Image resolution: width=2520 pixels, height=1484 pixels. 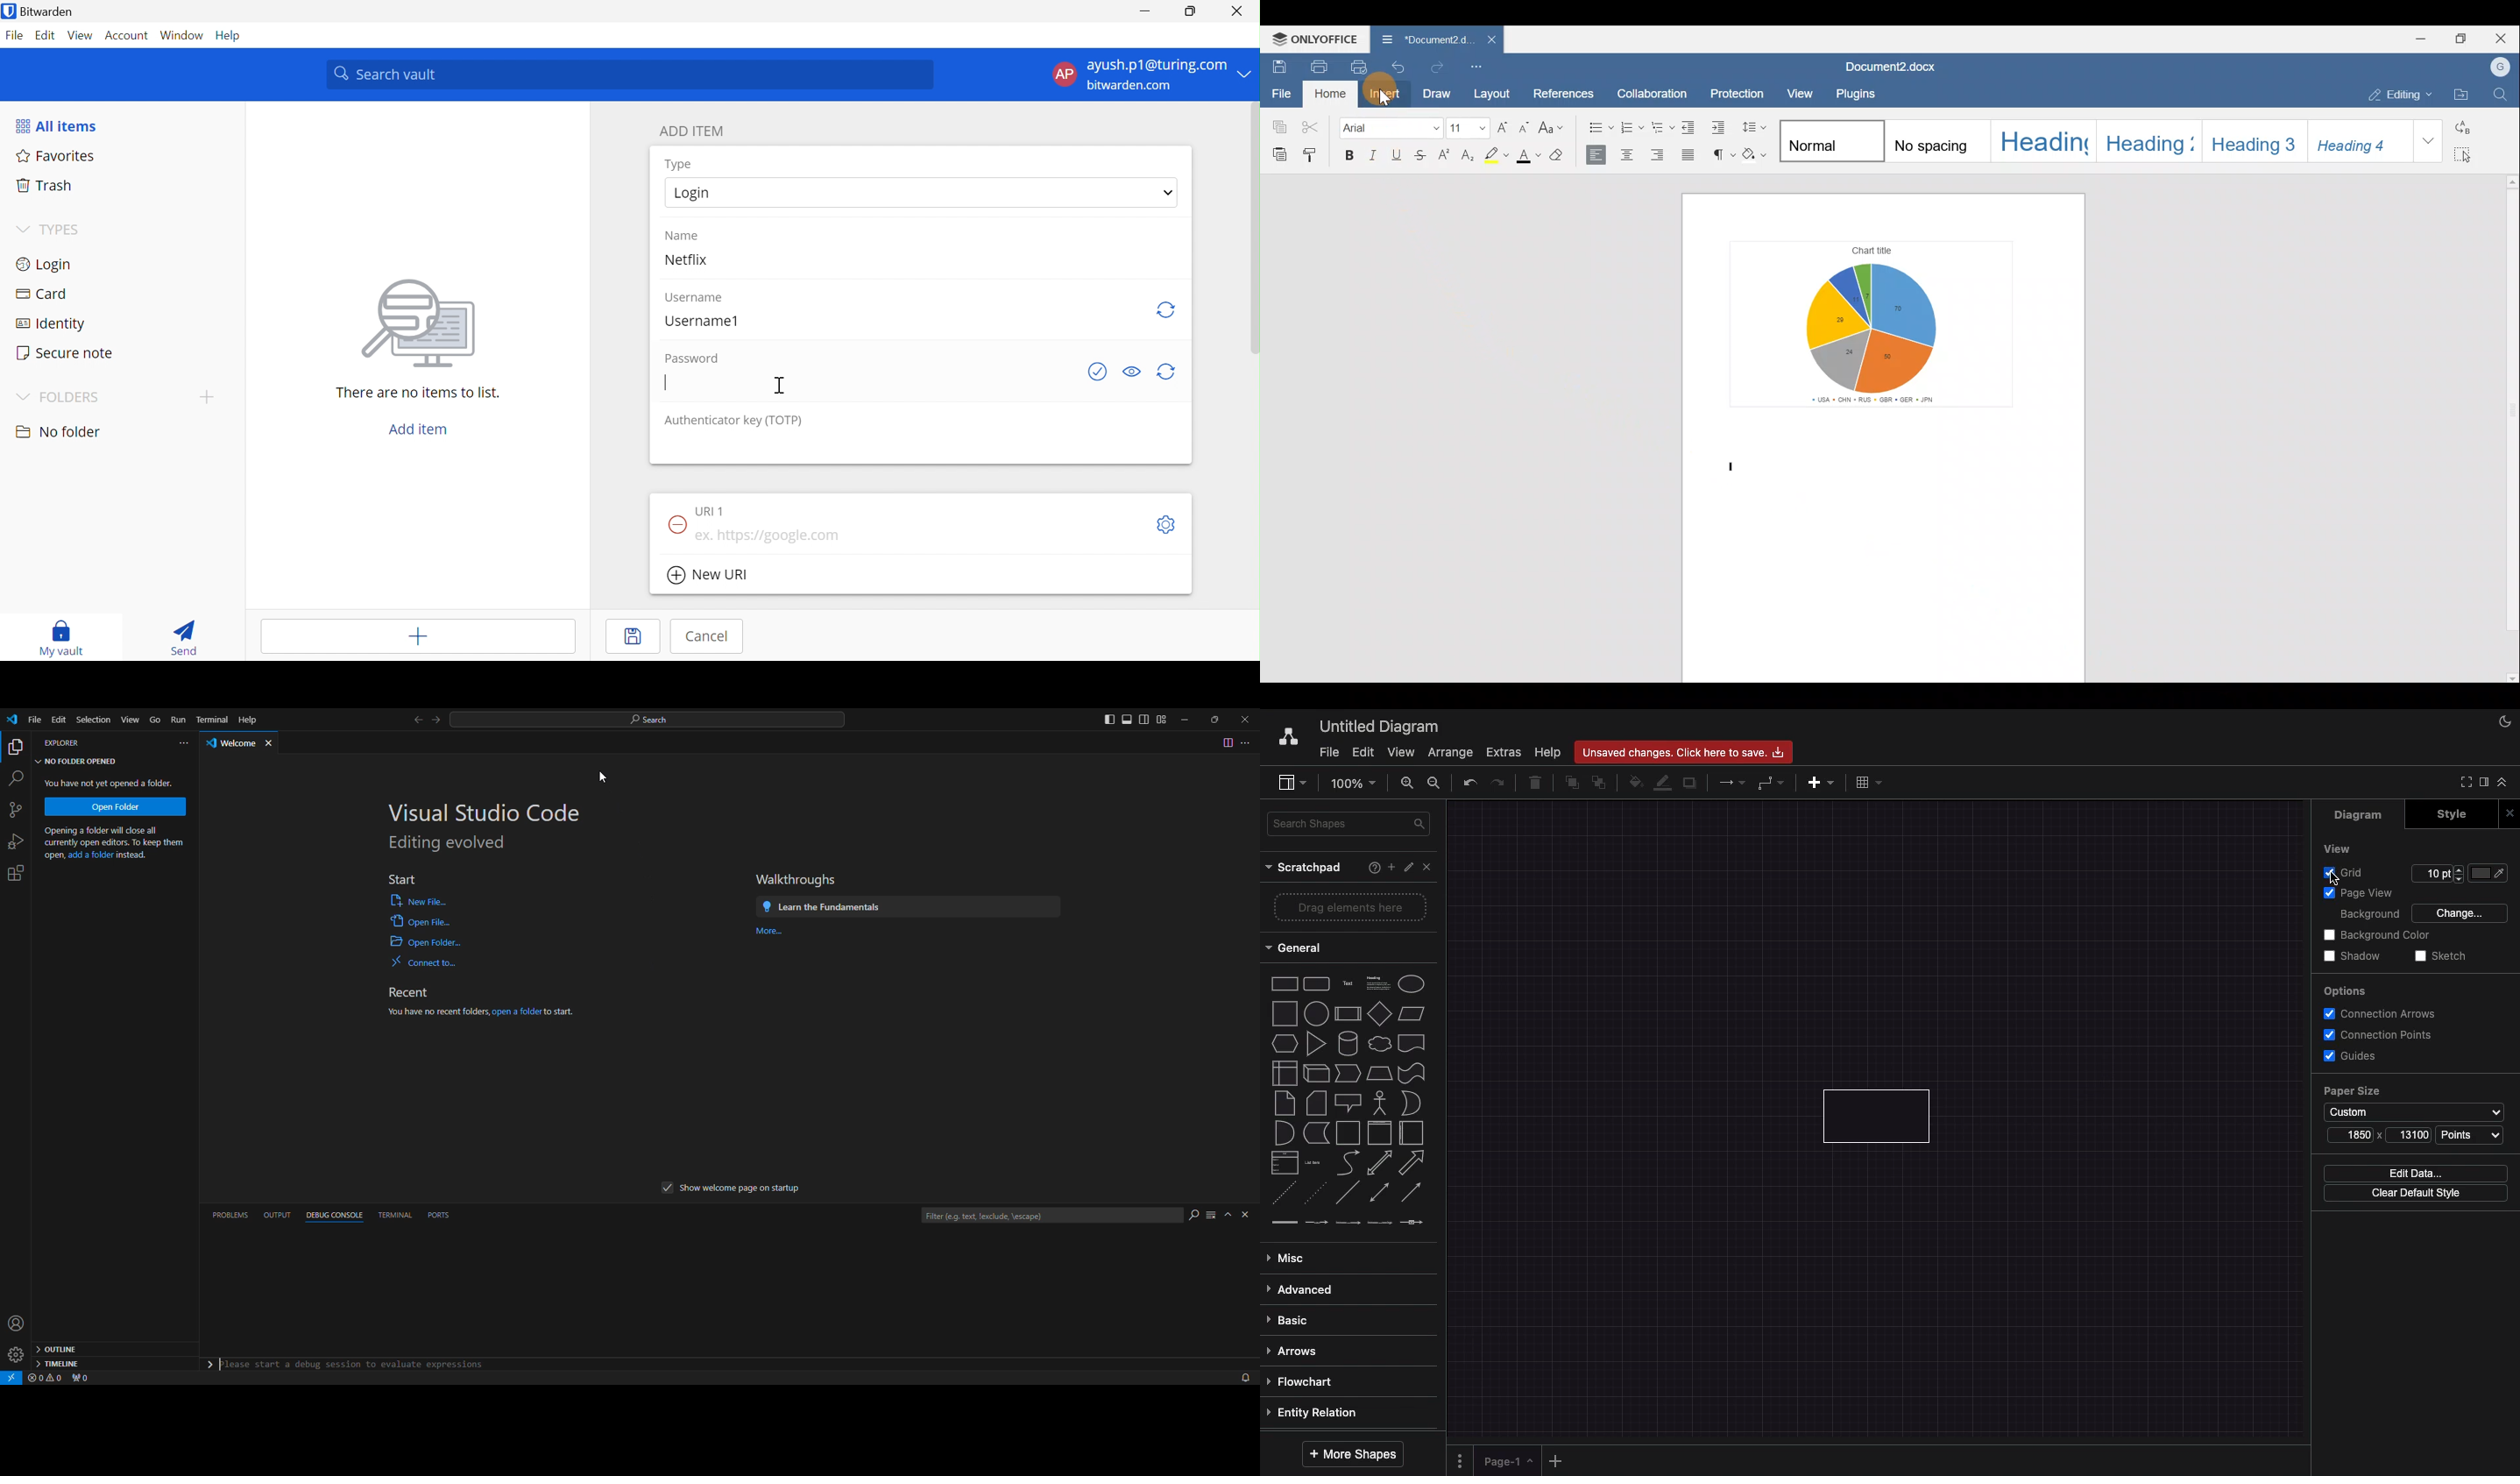 I want to click on References, so click(x=1564, y=90).